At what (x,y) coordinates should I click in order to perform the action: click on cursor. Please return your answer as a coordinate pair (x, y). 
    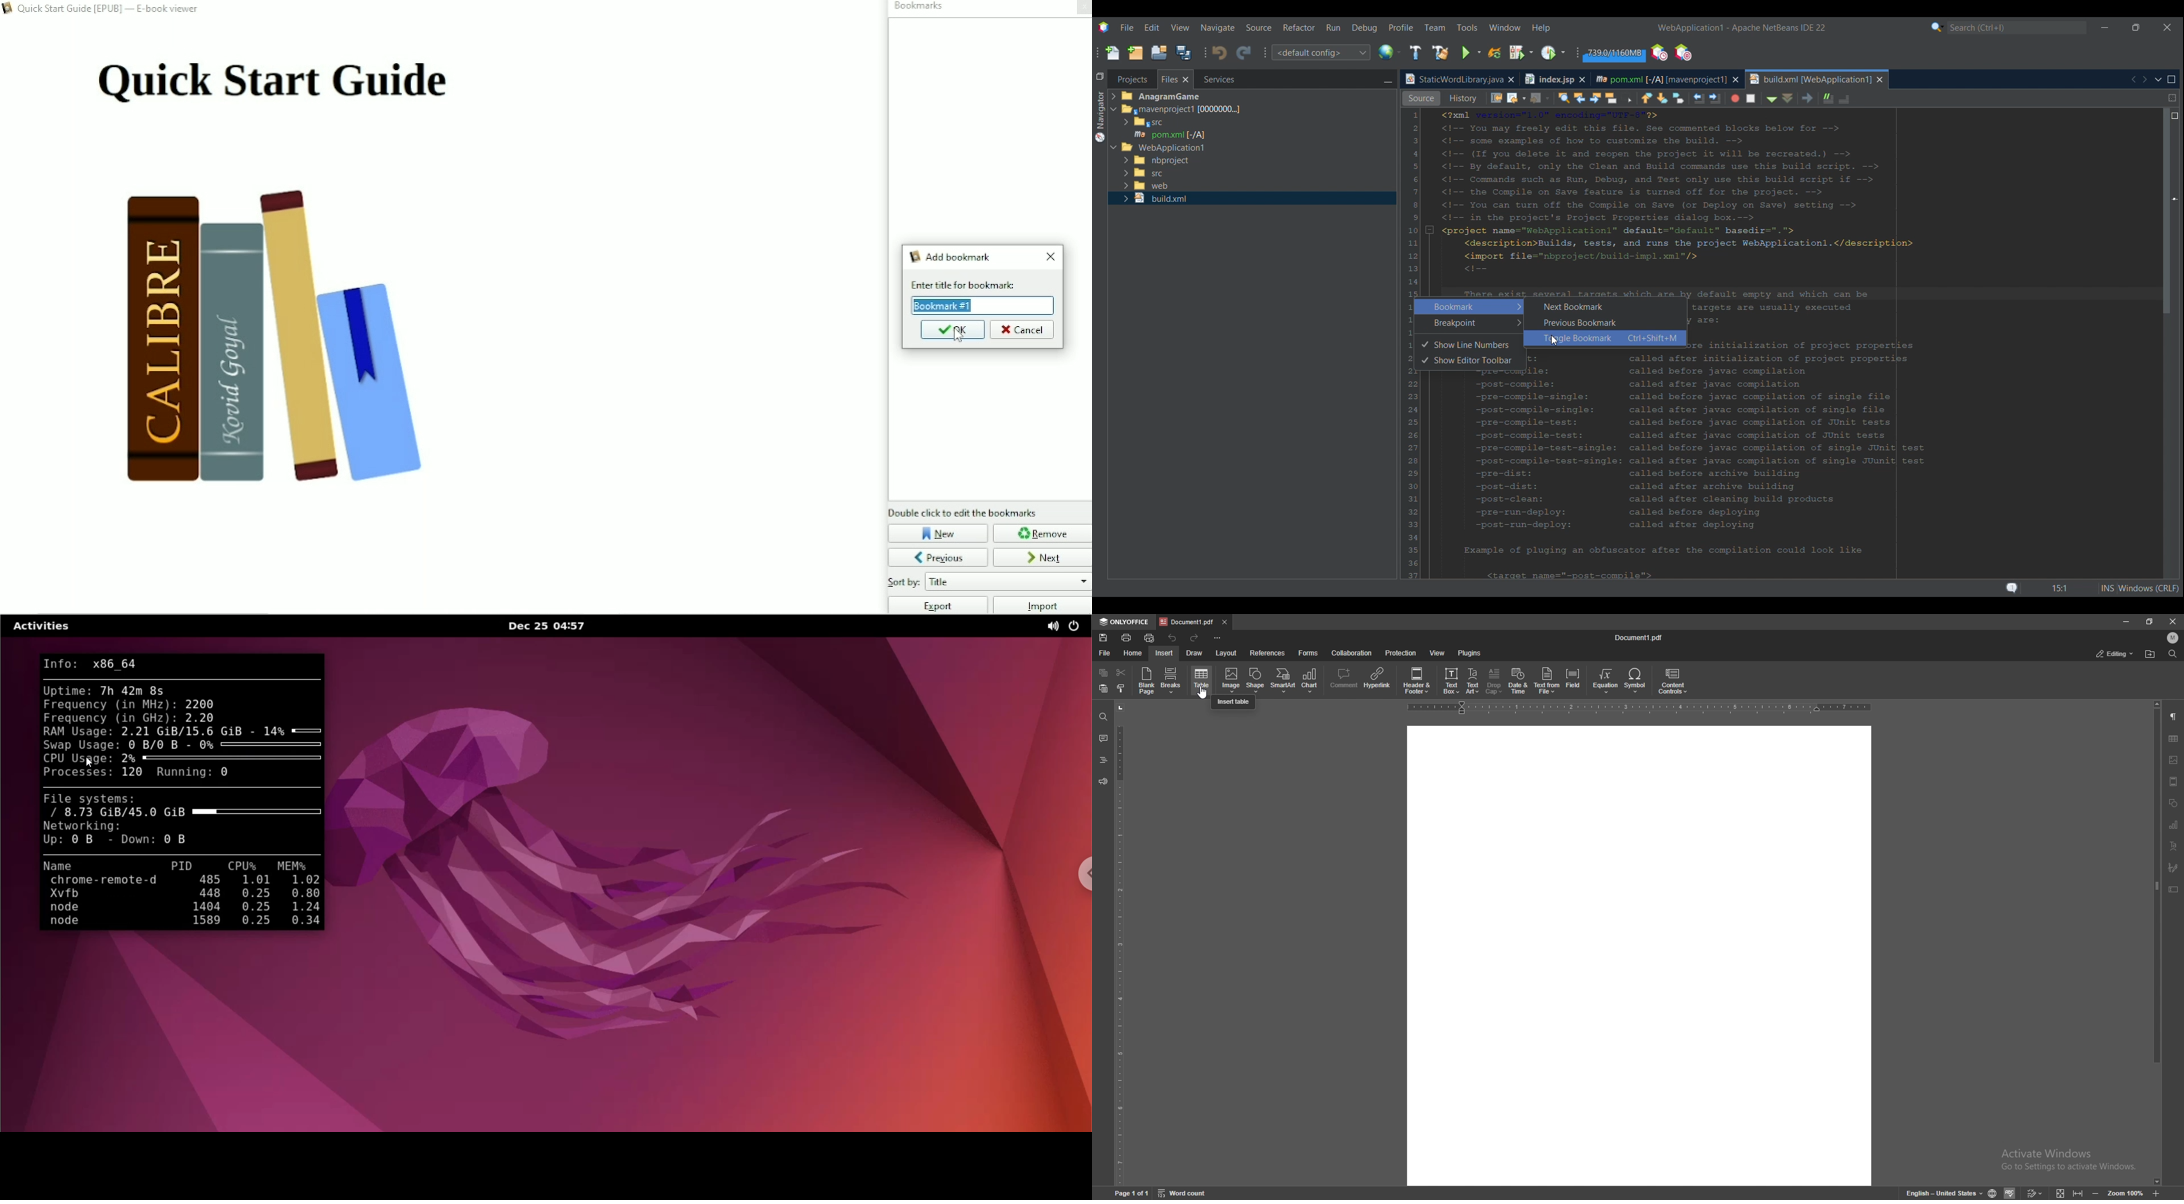
    Looking at the image, I should click on (961, 336).